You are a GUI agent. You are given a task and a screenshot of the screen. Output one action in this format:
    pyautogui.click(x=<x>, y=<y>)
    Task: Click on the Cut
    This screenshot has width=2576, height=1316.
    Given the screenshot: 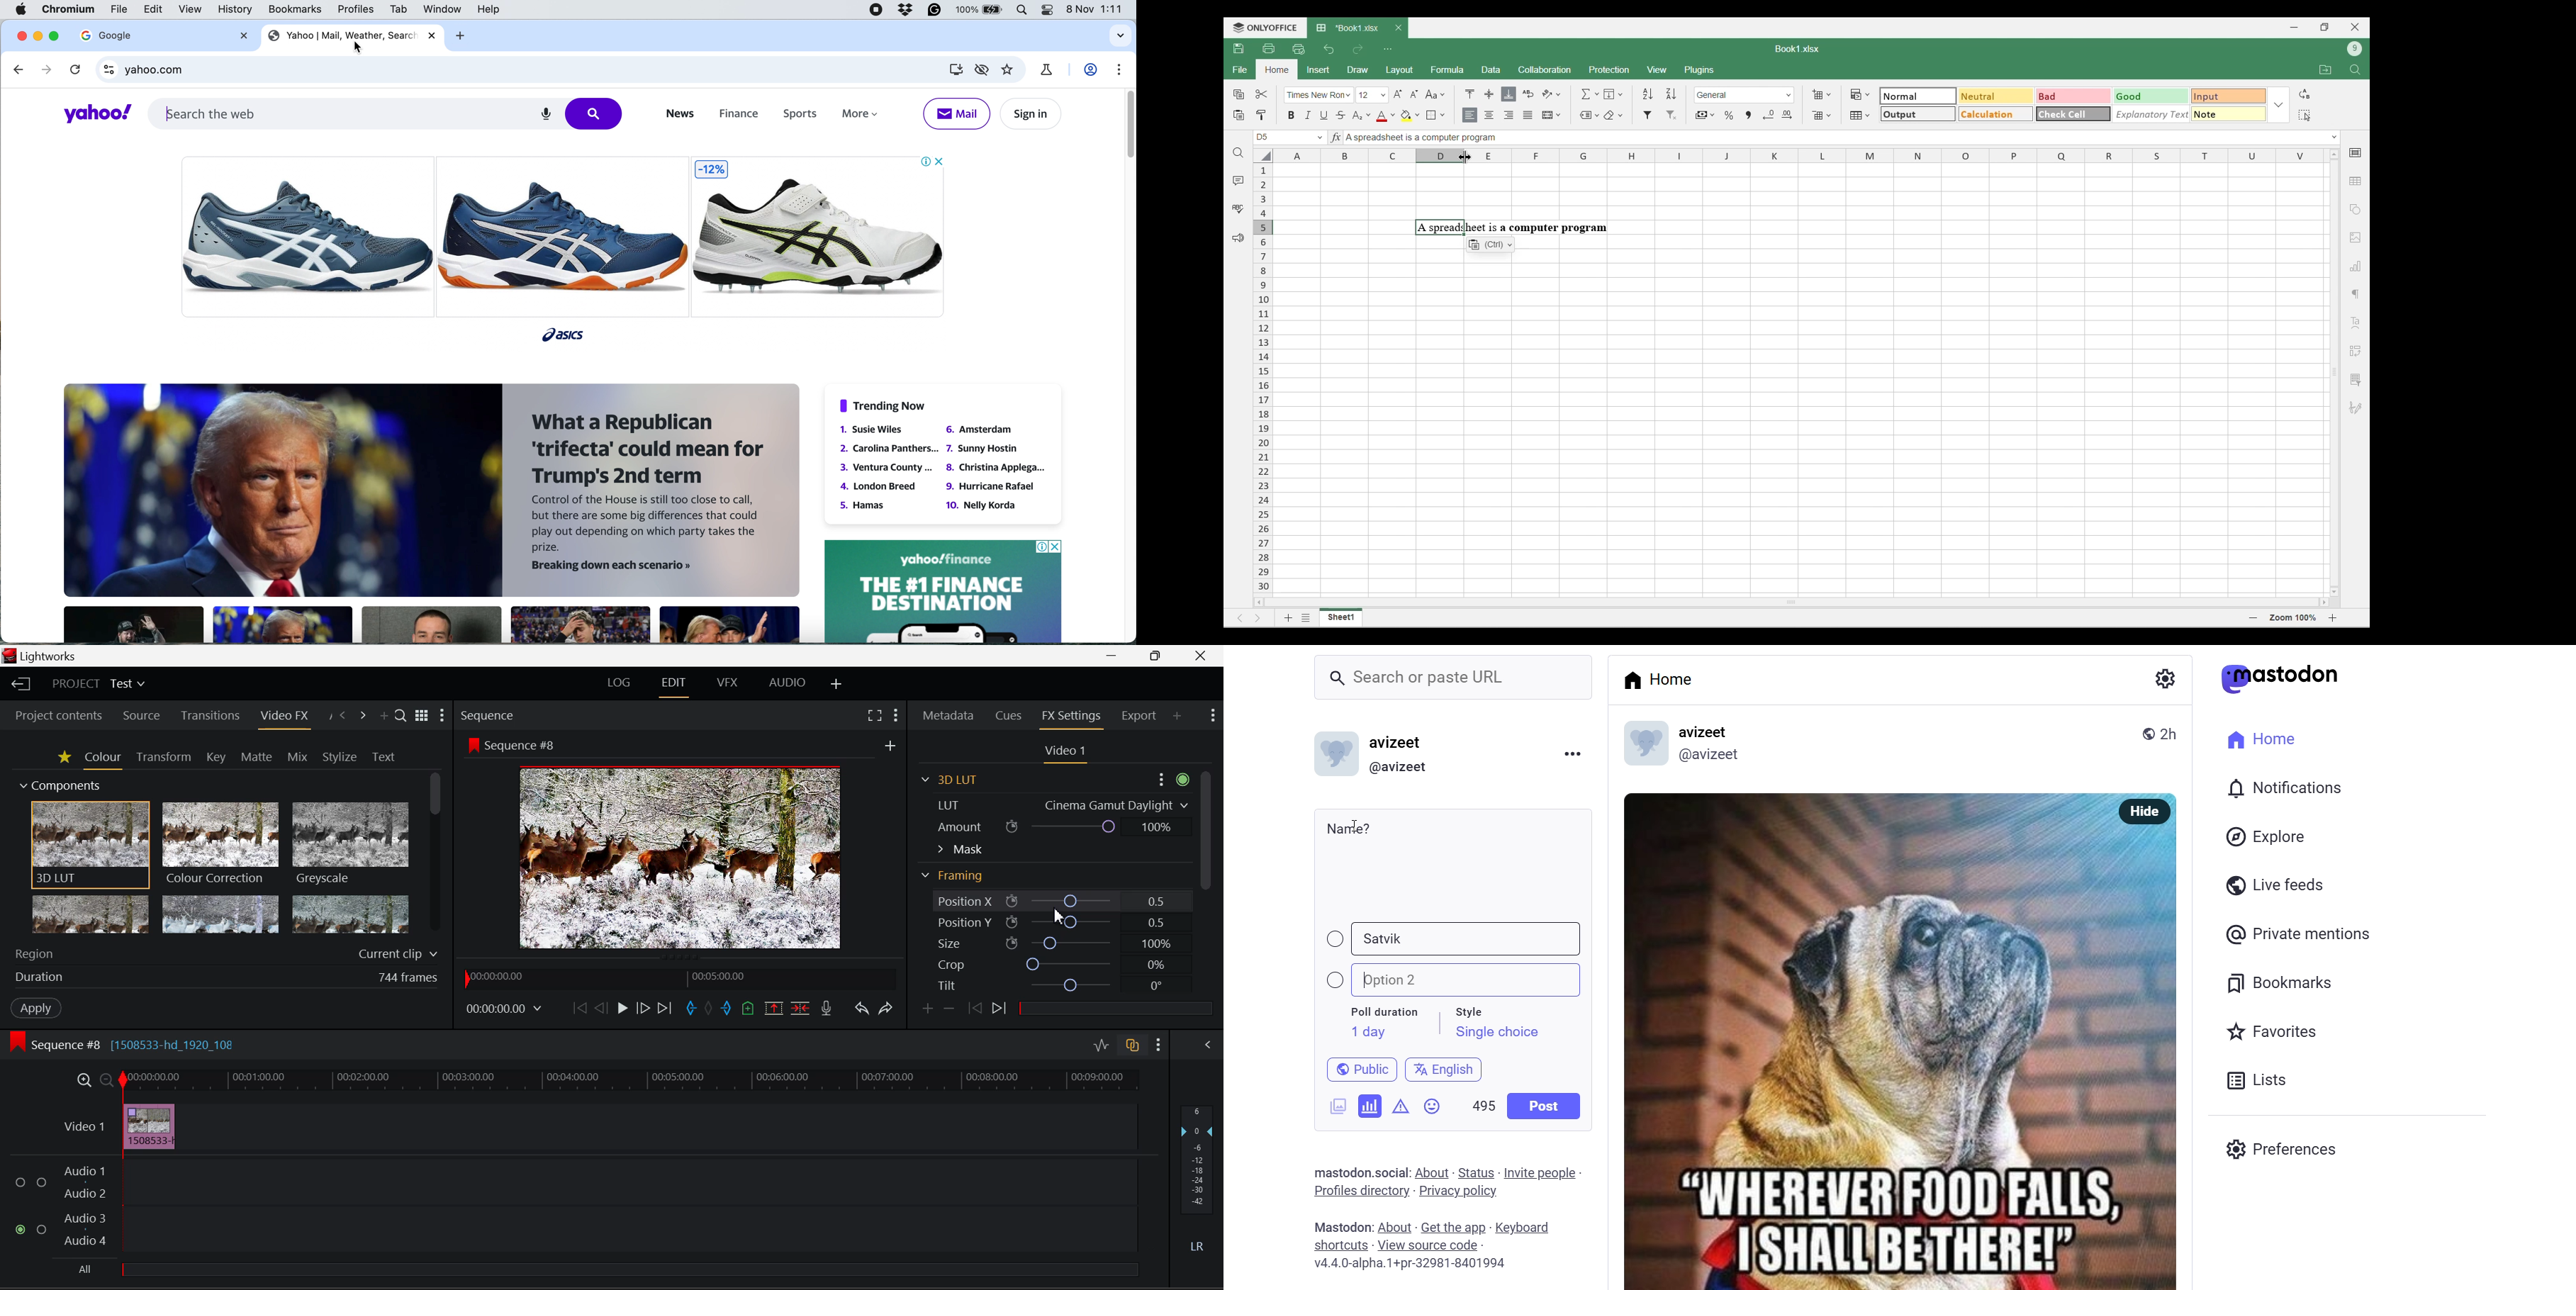 What is the action you would take?
    pyautogui.click(x=1262, y=94)
    